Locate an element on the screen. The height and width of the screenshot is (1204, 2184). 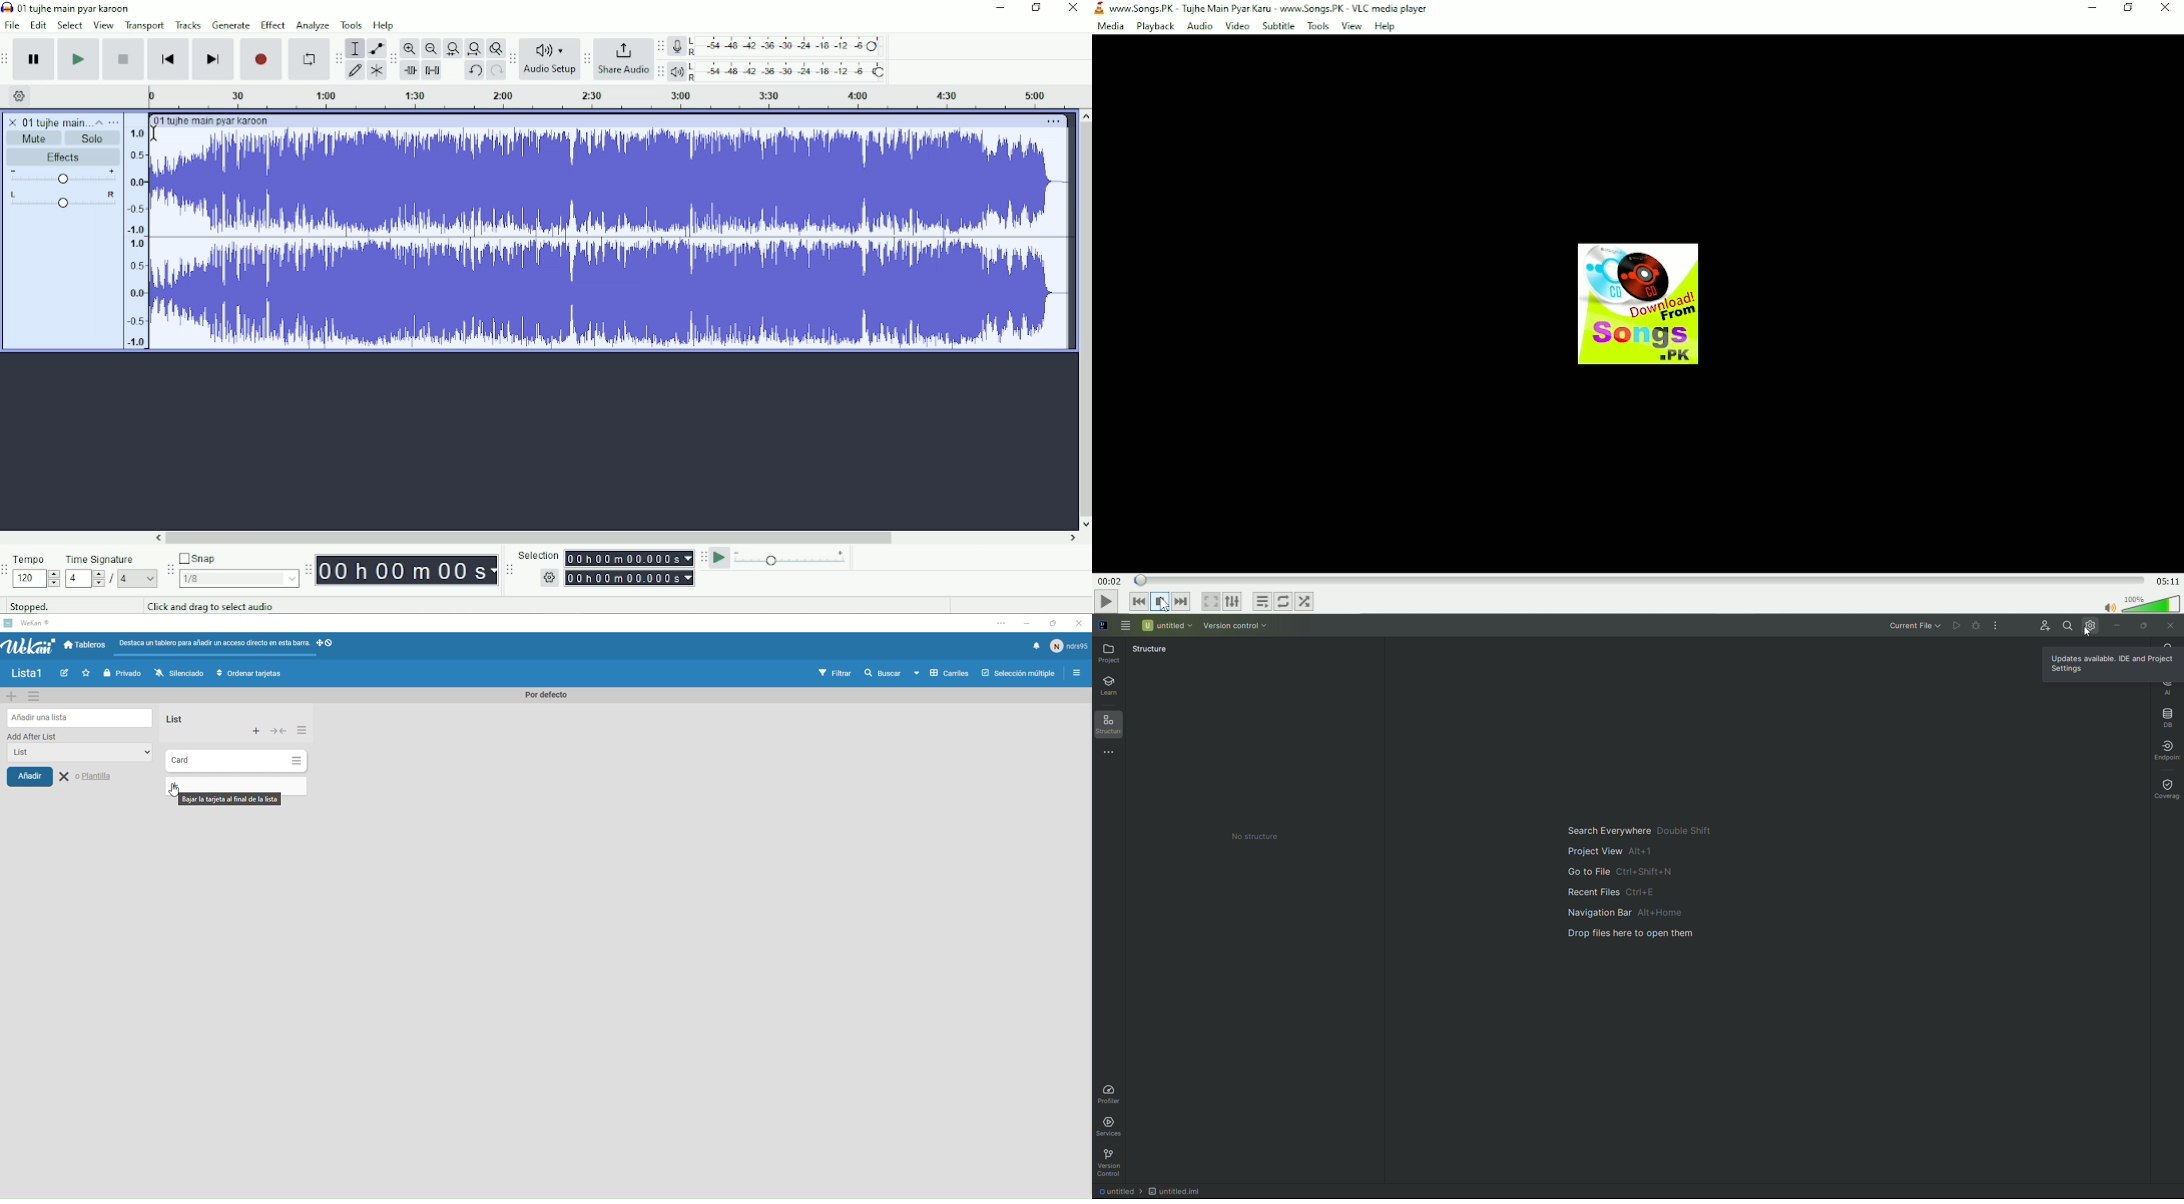
Play is located at coordinates (1104, 601).